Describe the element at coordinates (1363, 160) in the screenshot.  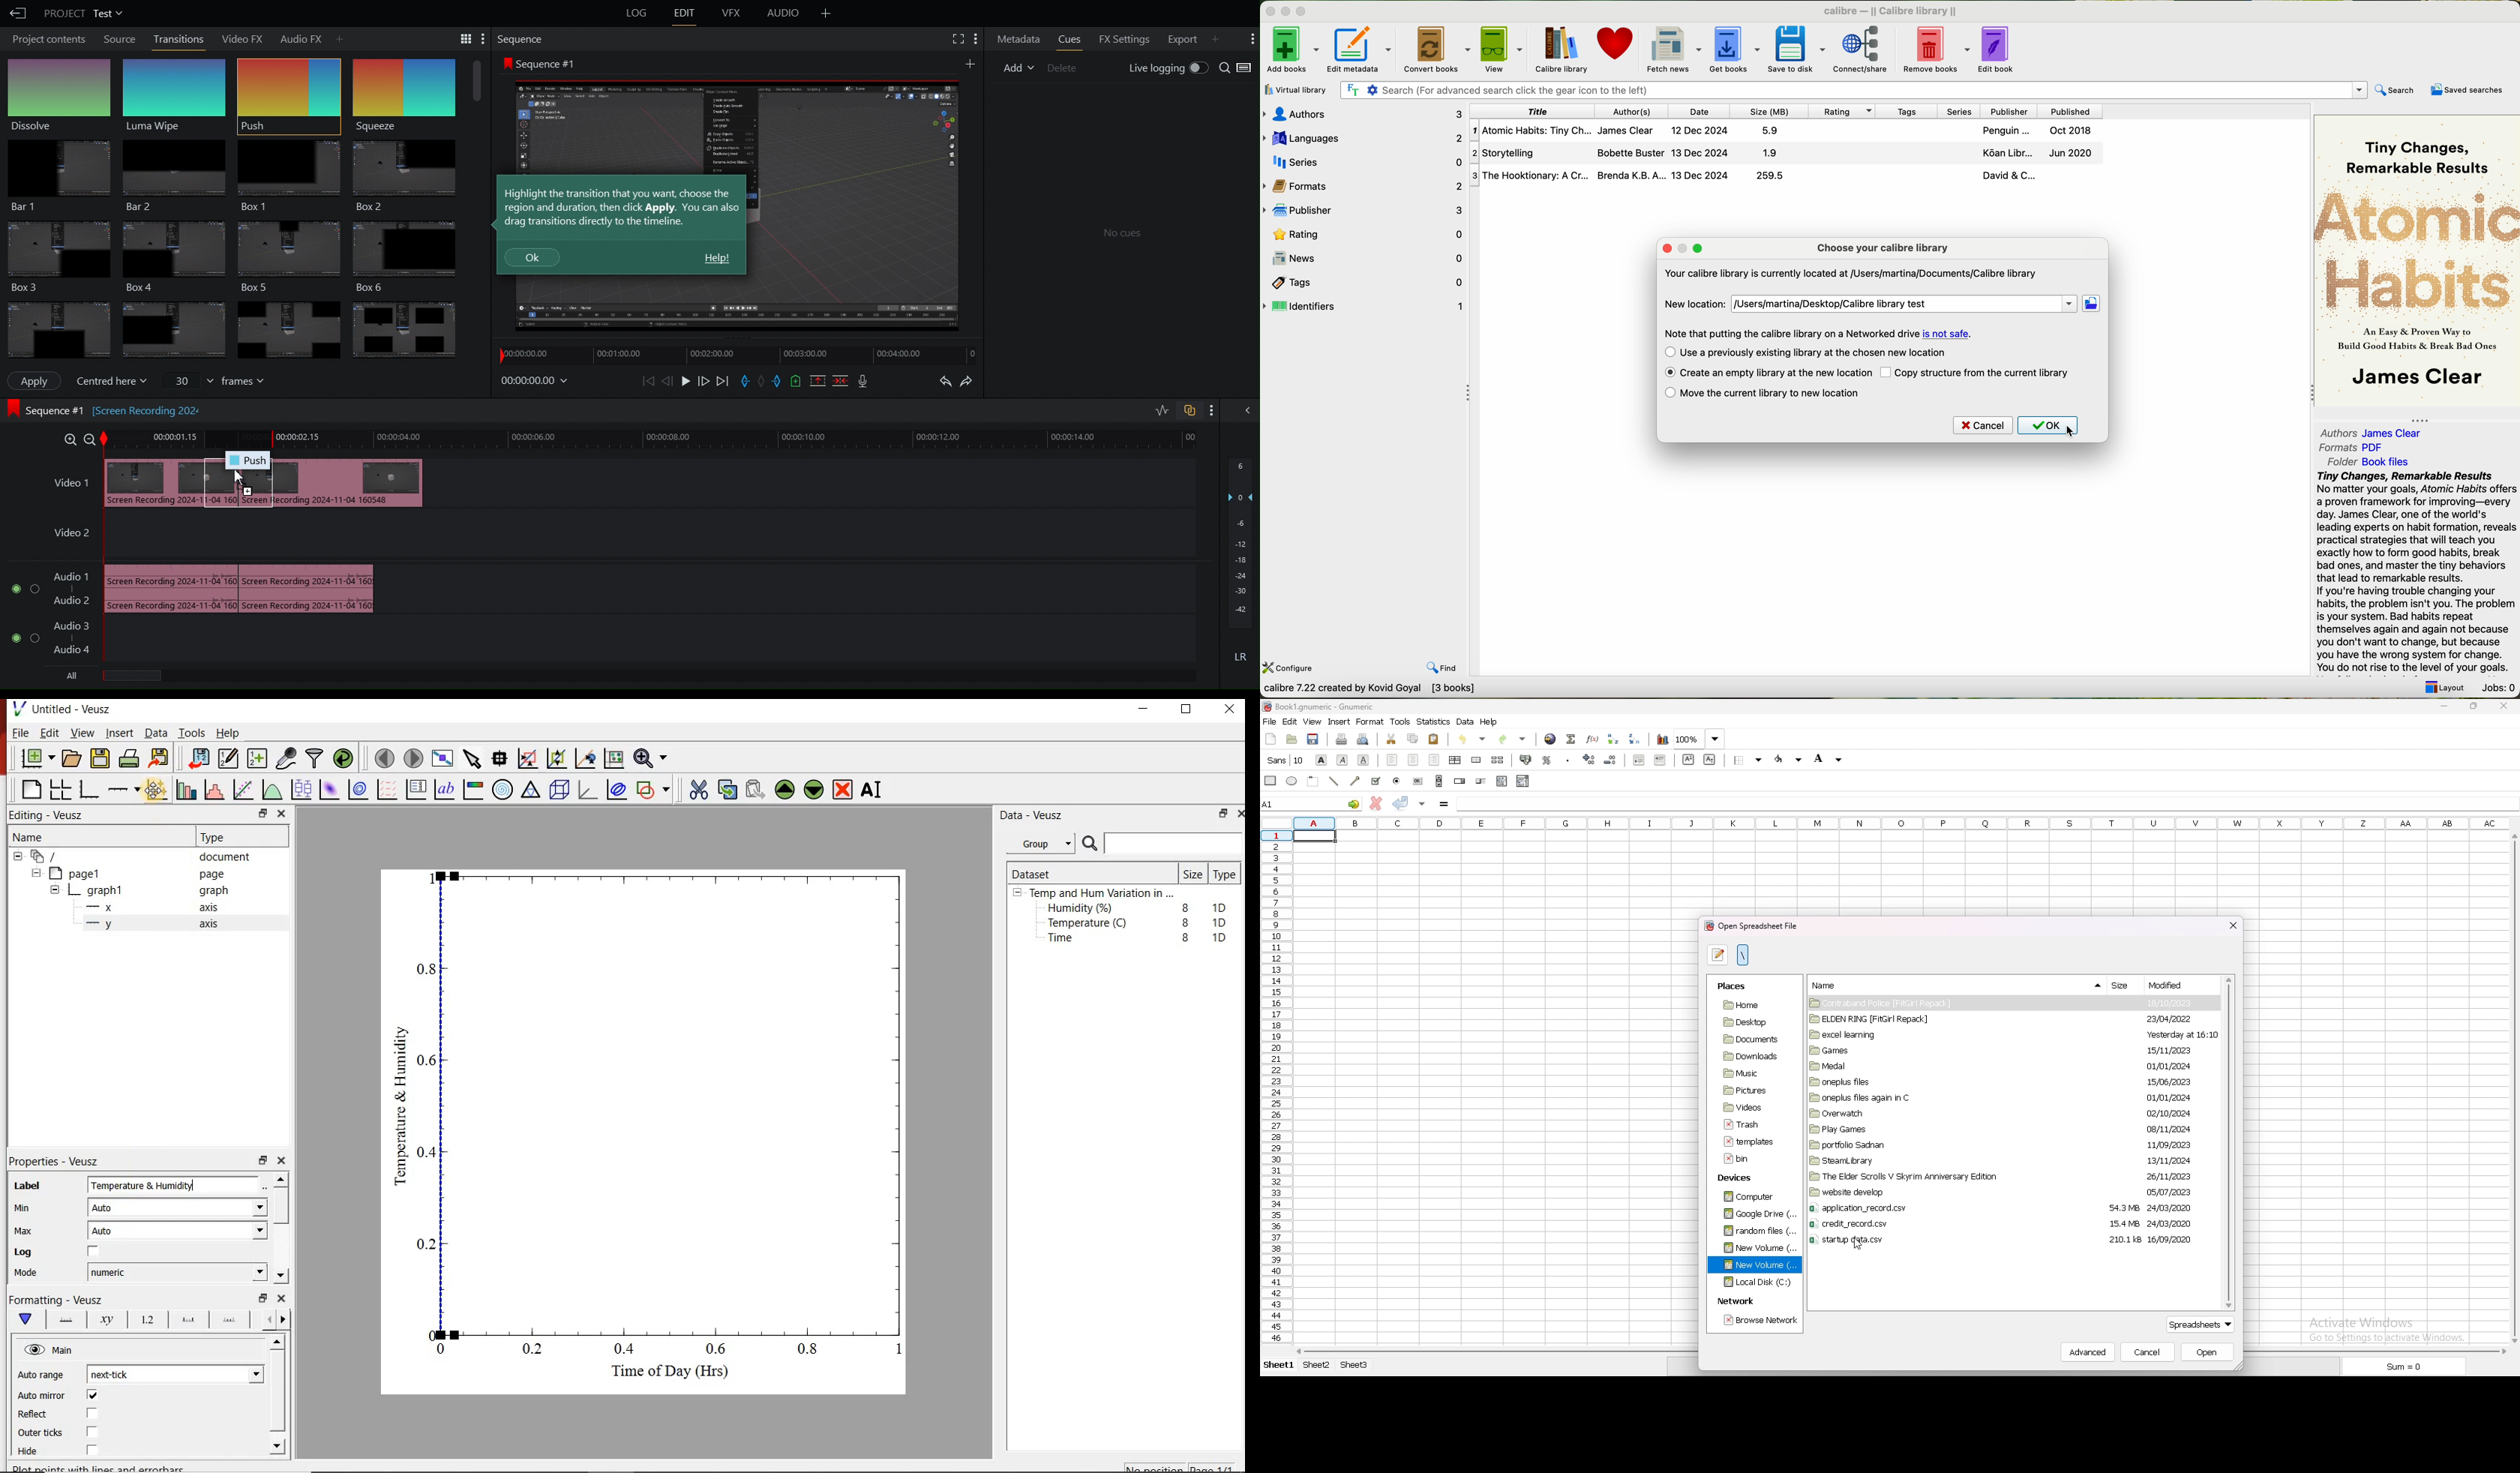
I see `series` at that location.